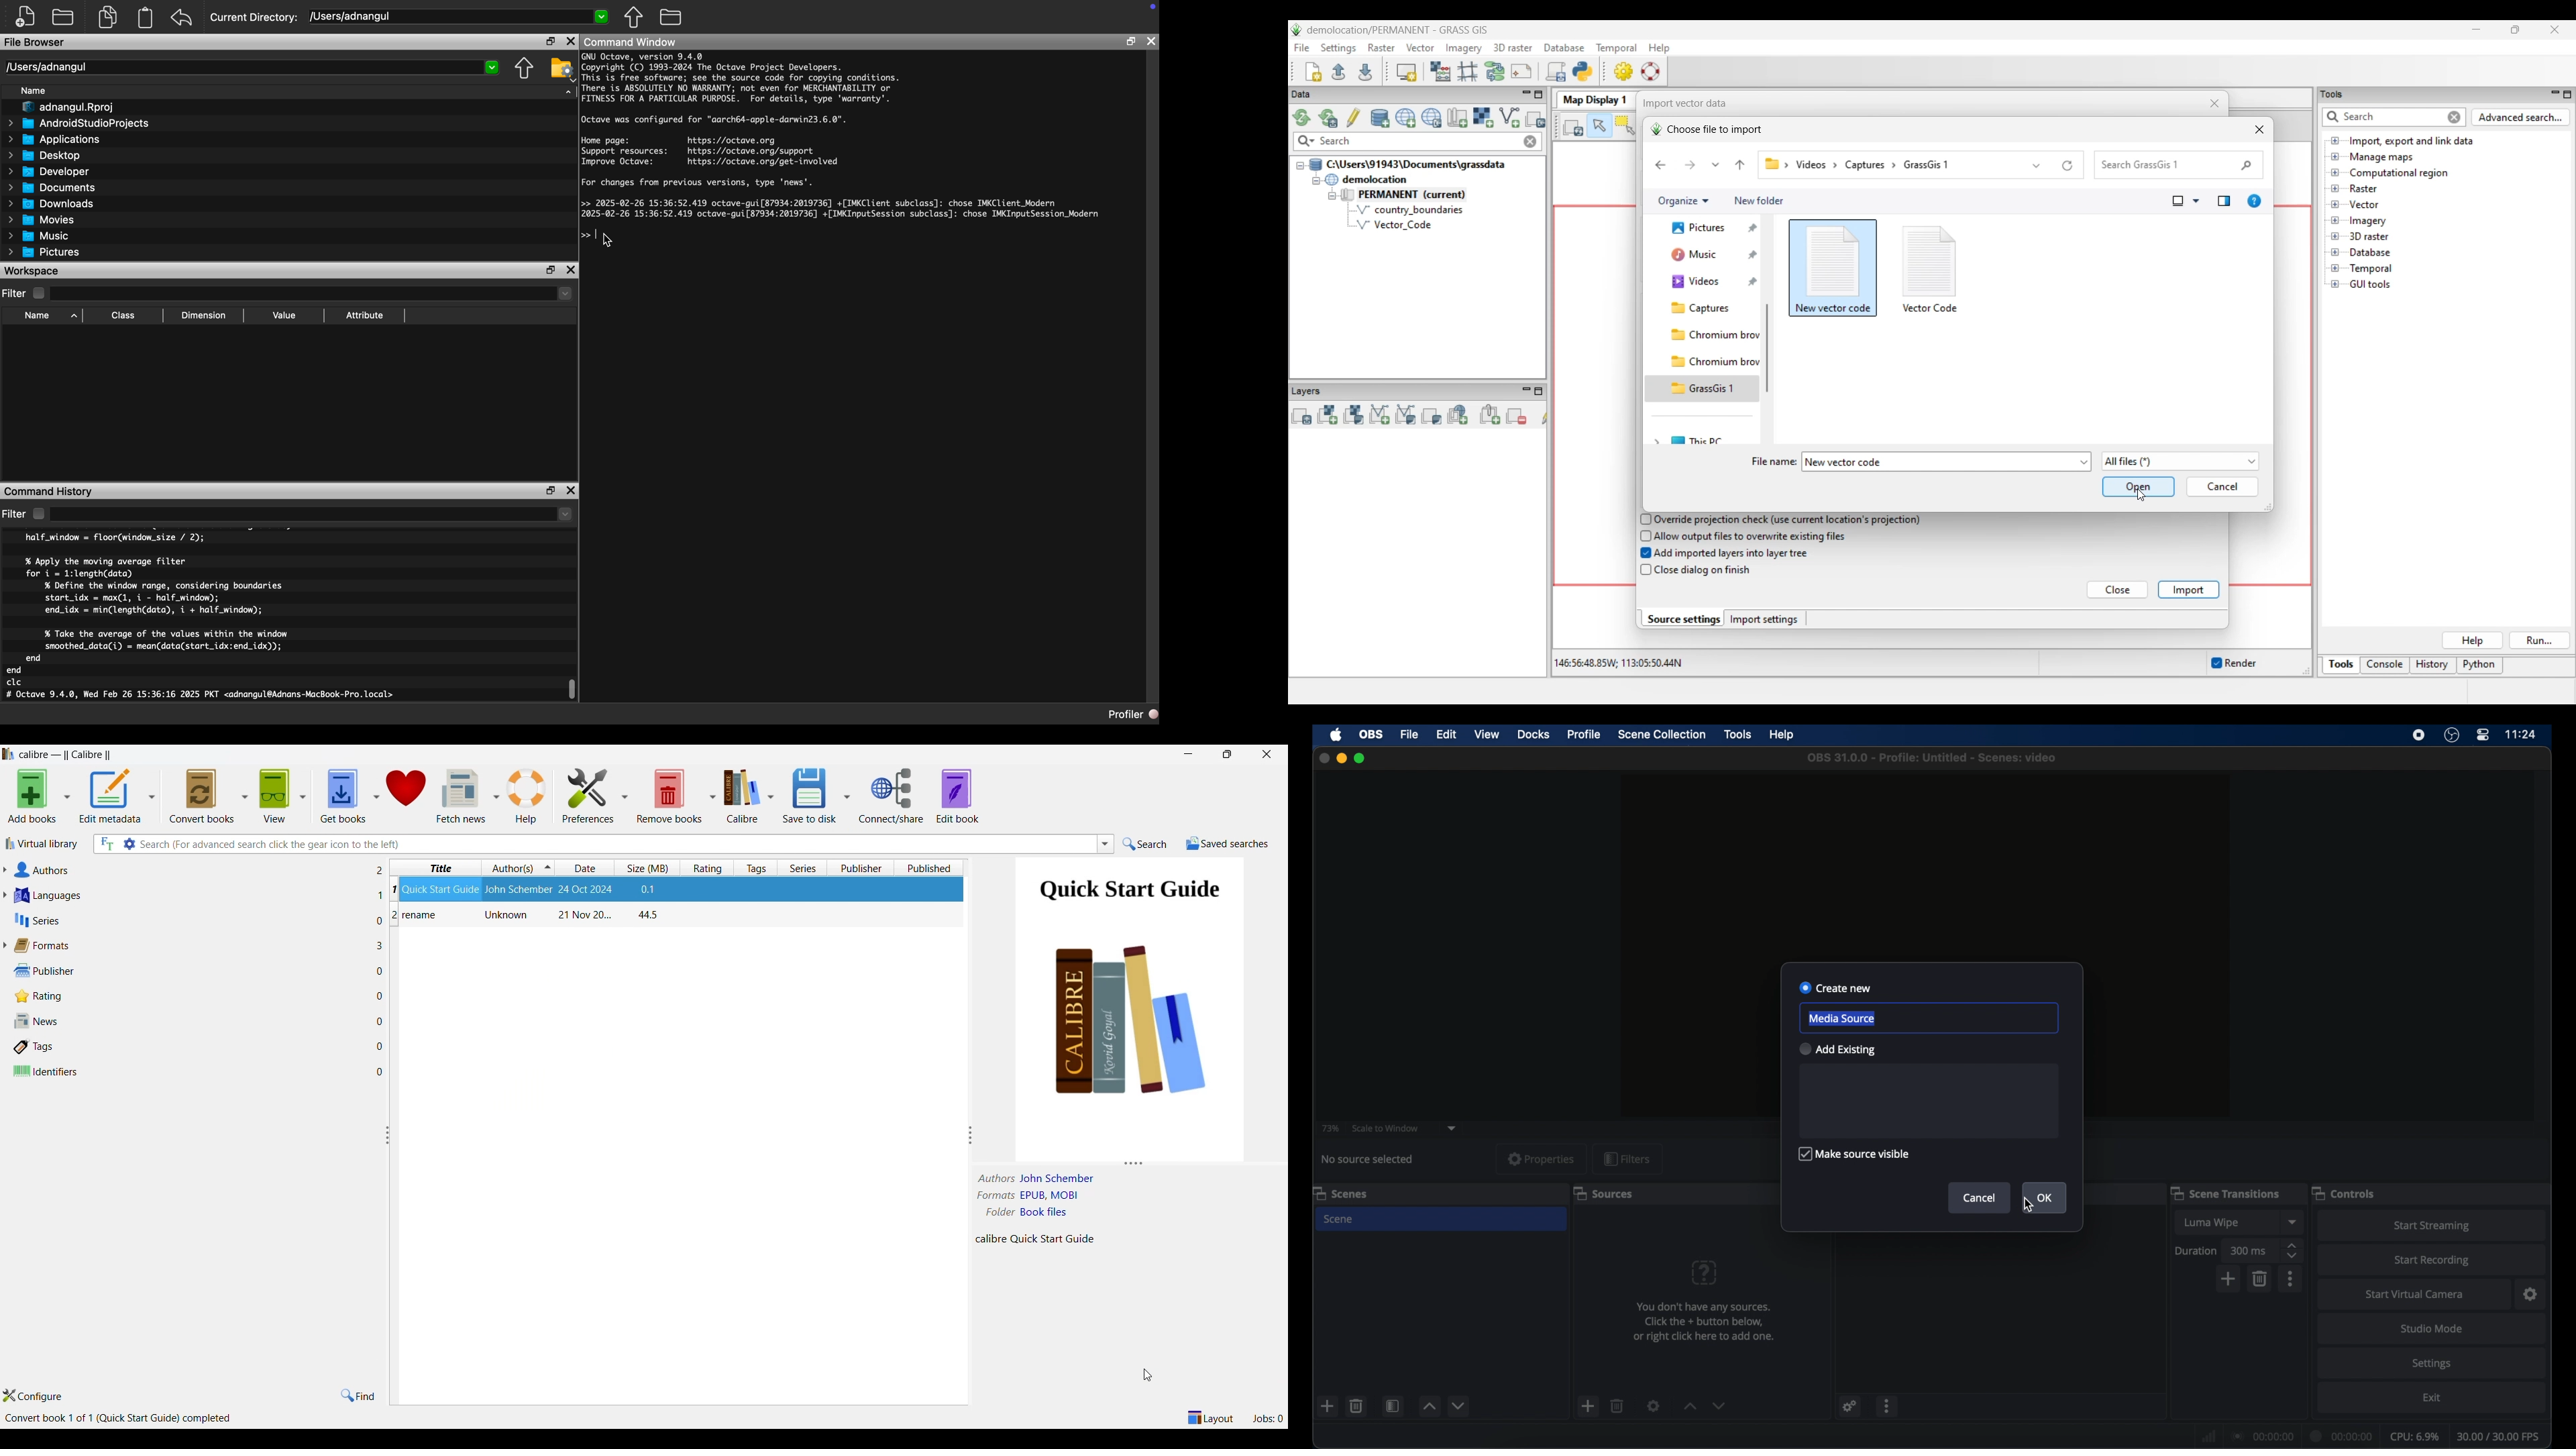  Describe the element at coordinates (47, 172) in the screenshot. I see `Developer` at that location.